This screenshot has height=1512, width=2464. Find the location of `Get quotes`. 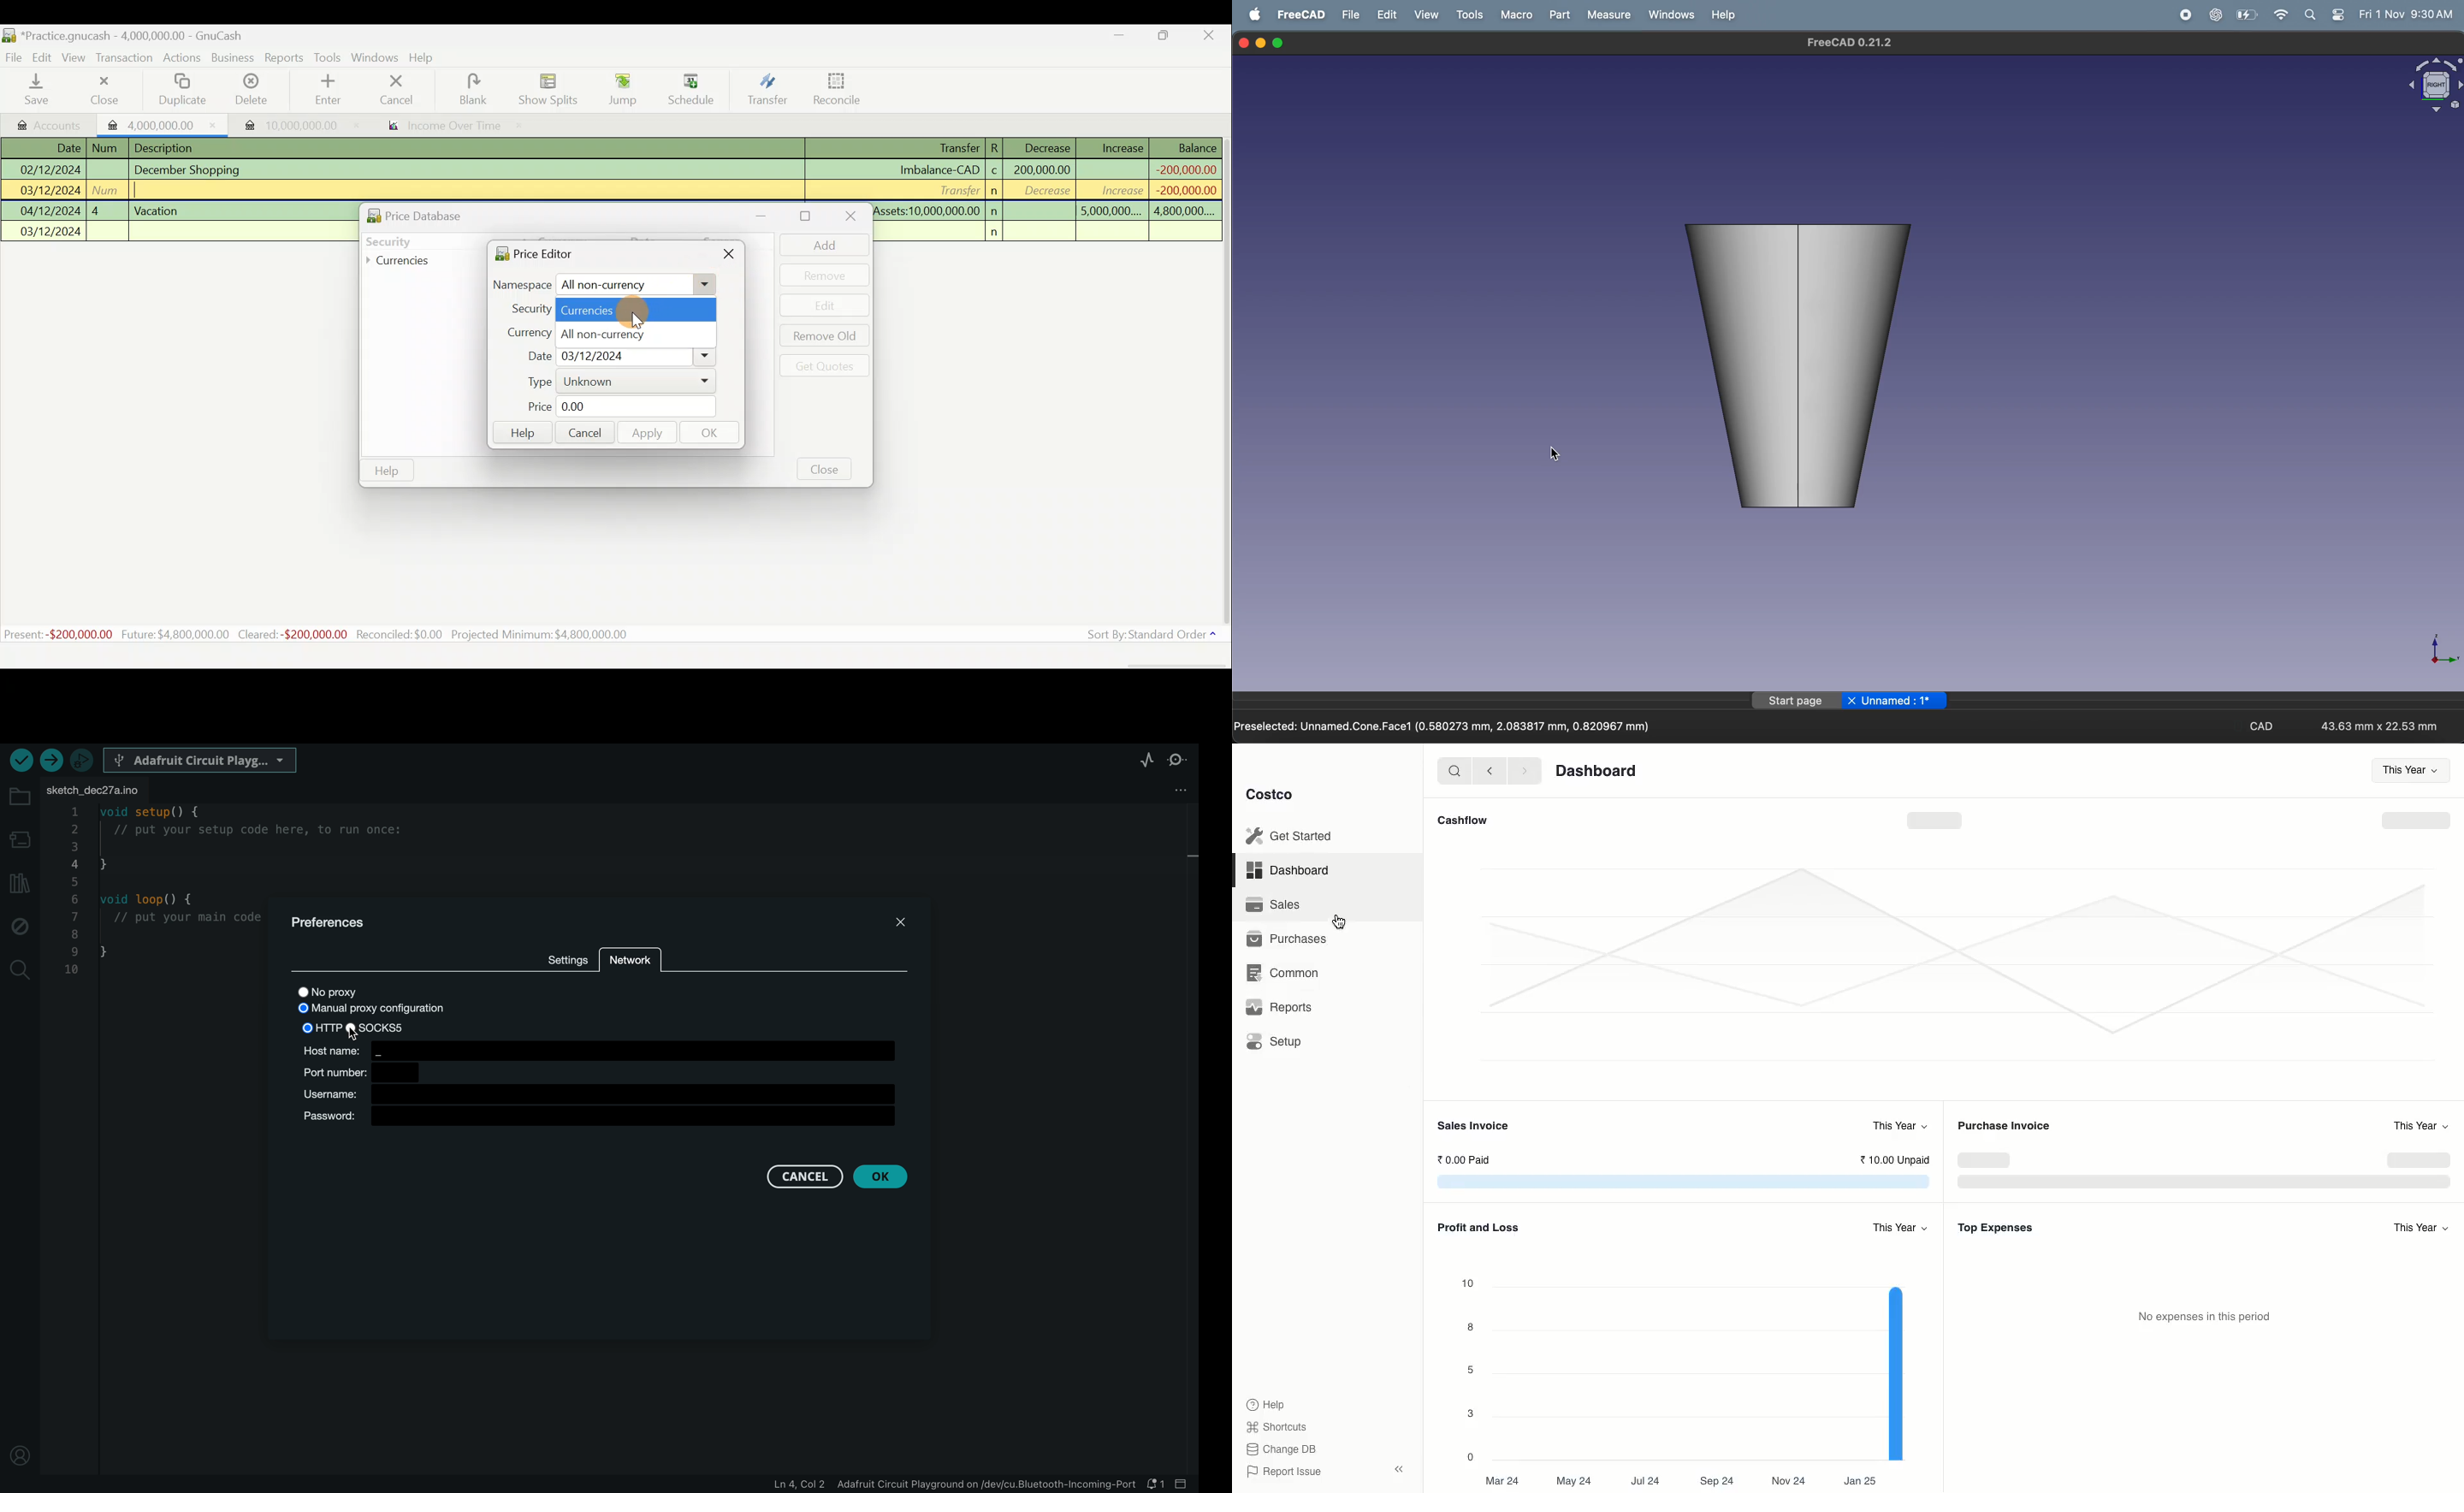

Get quotes is located at coordinates (822, 365).